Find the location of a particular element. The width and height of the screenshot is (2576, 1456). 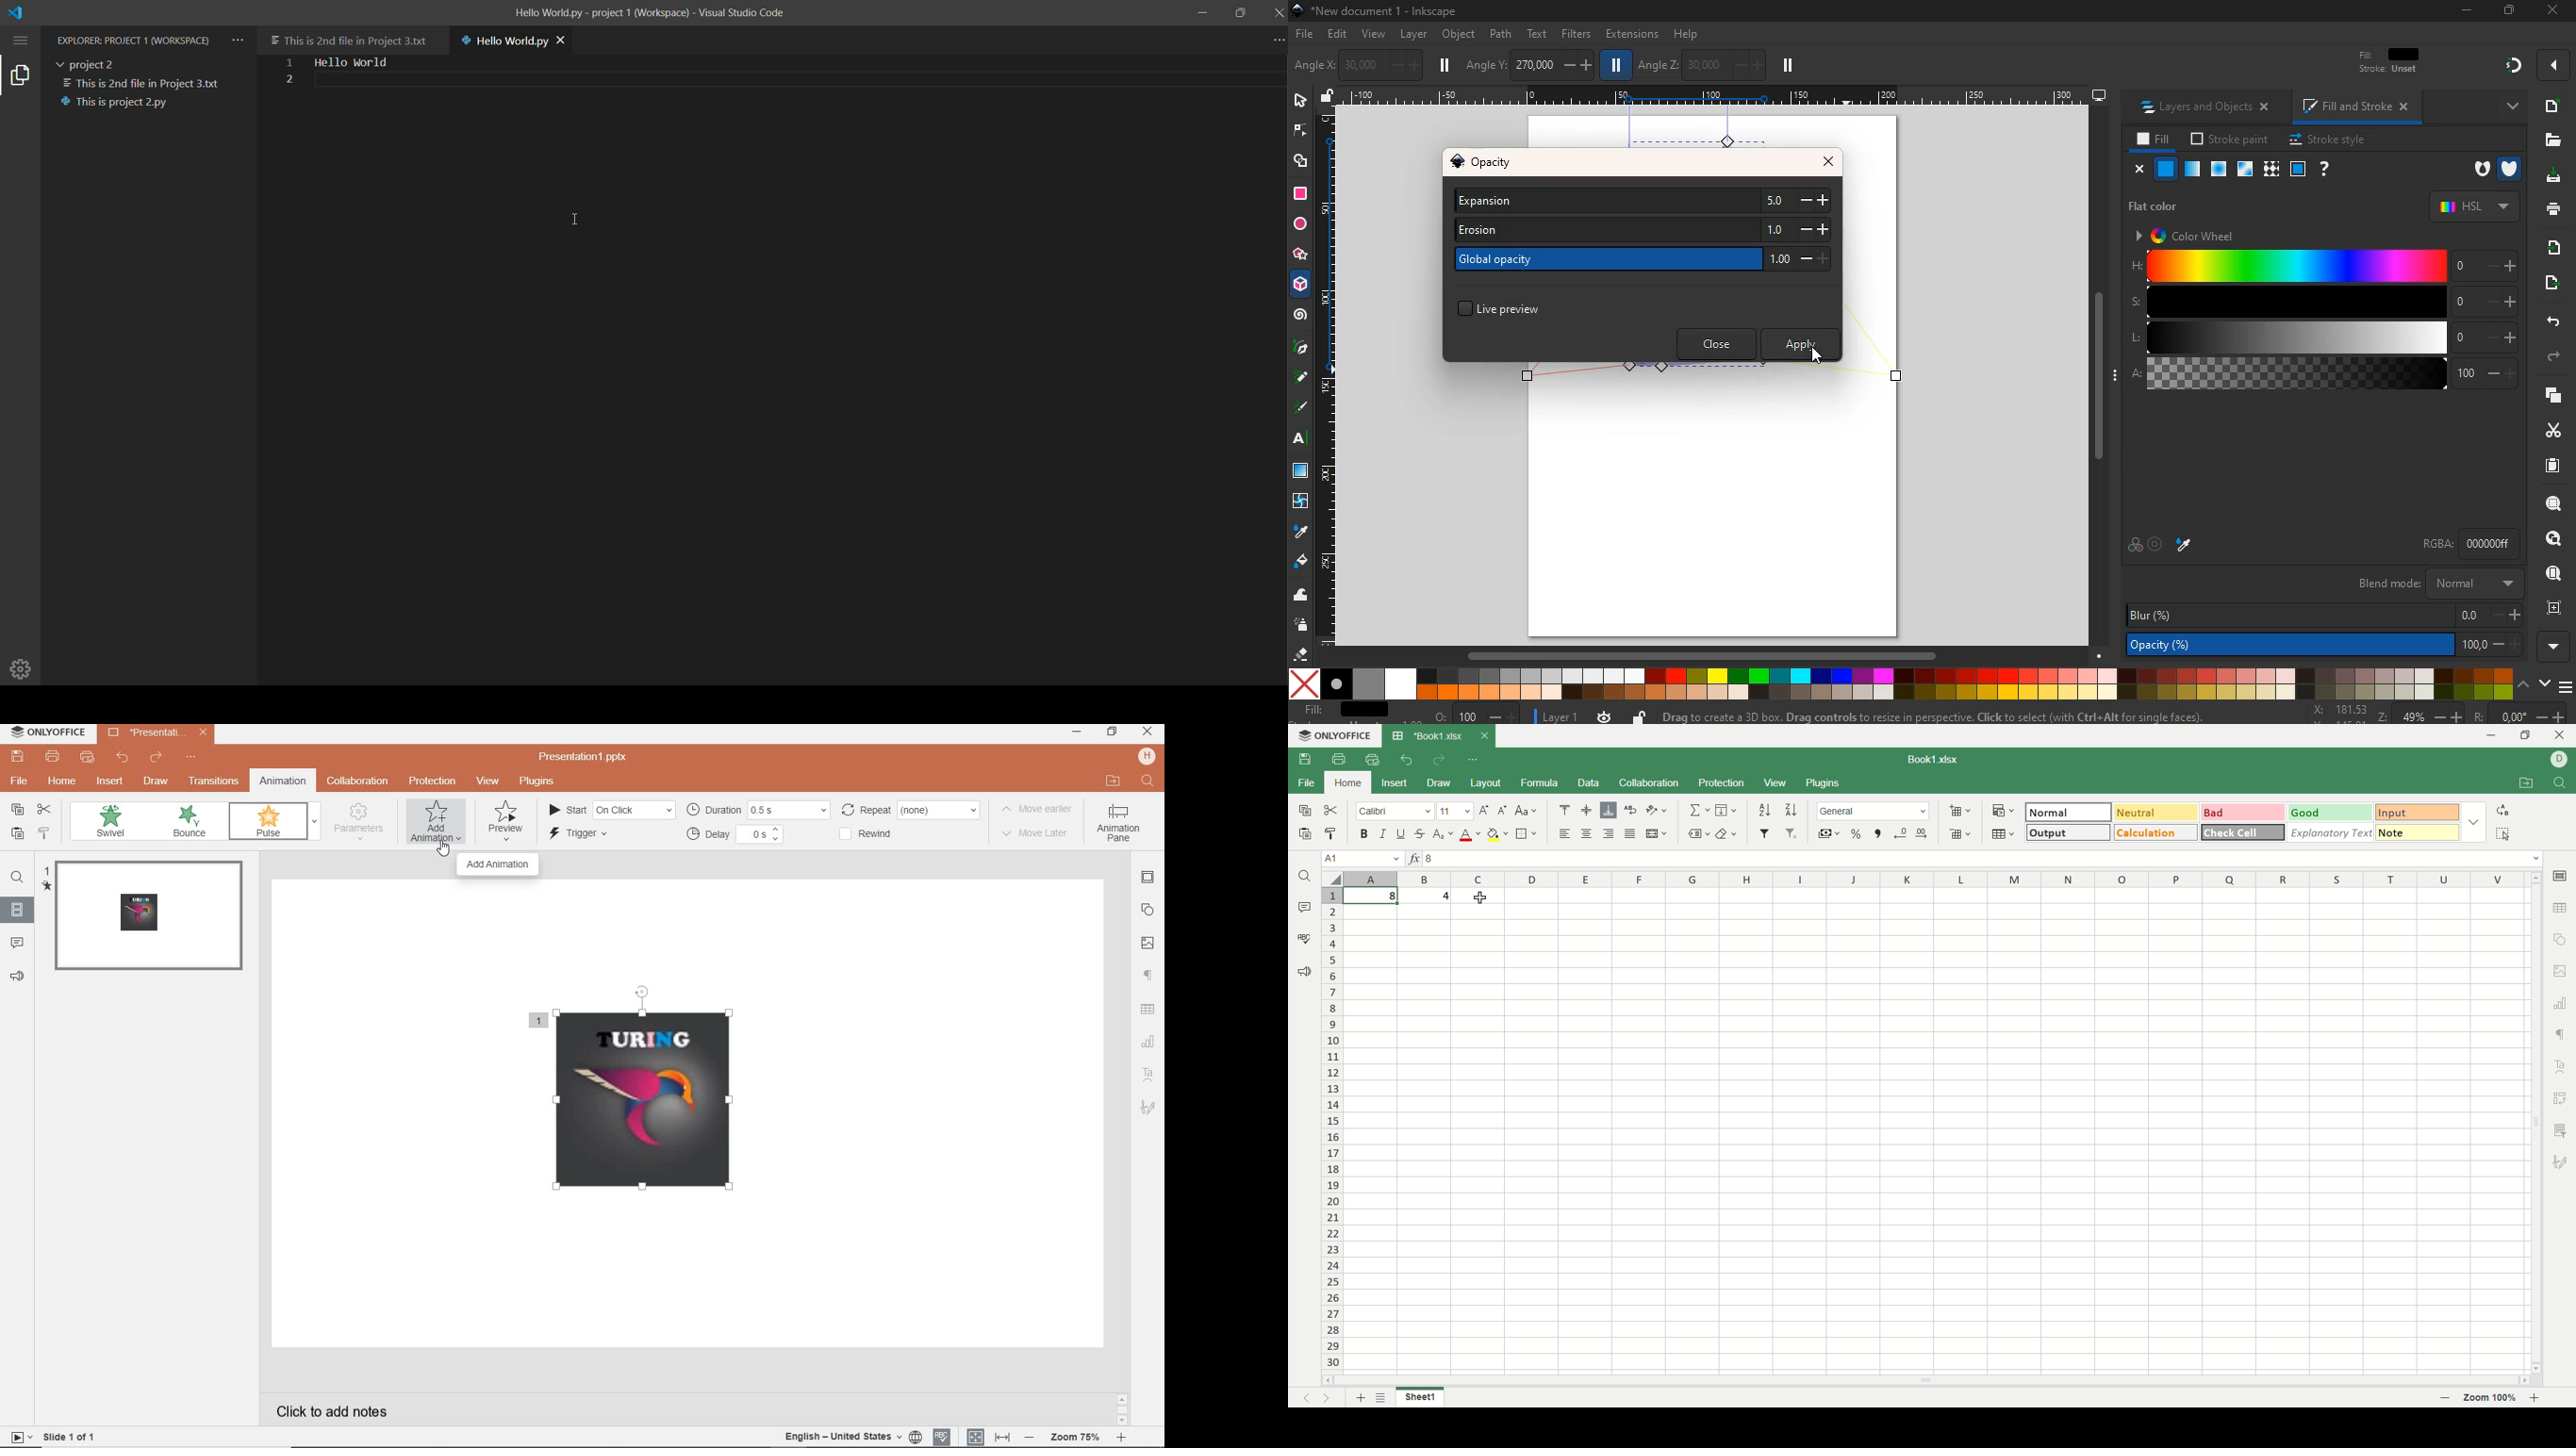

text art is located at coordinates (1150, 1075).